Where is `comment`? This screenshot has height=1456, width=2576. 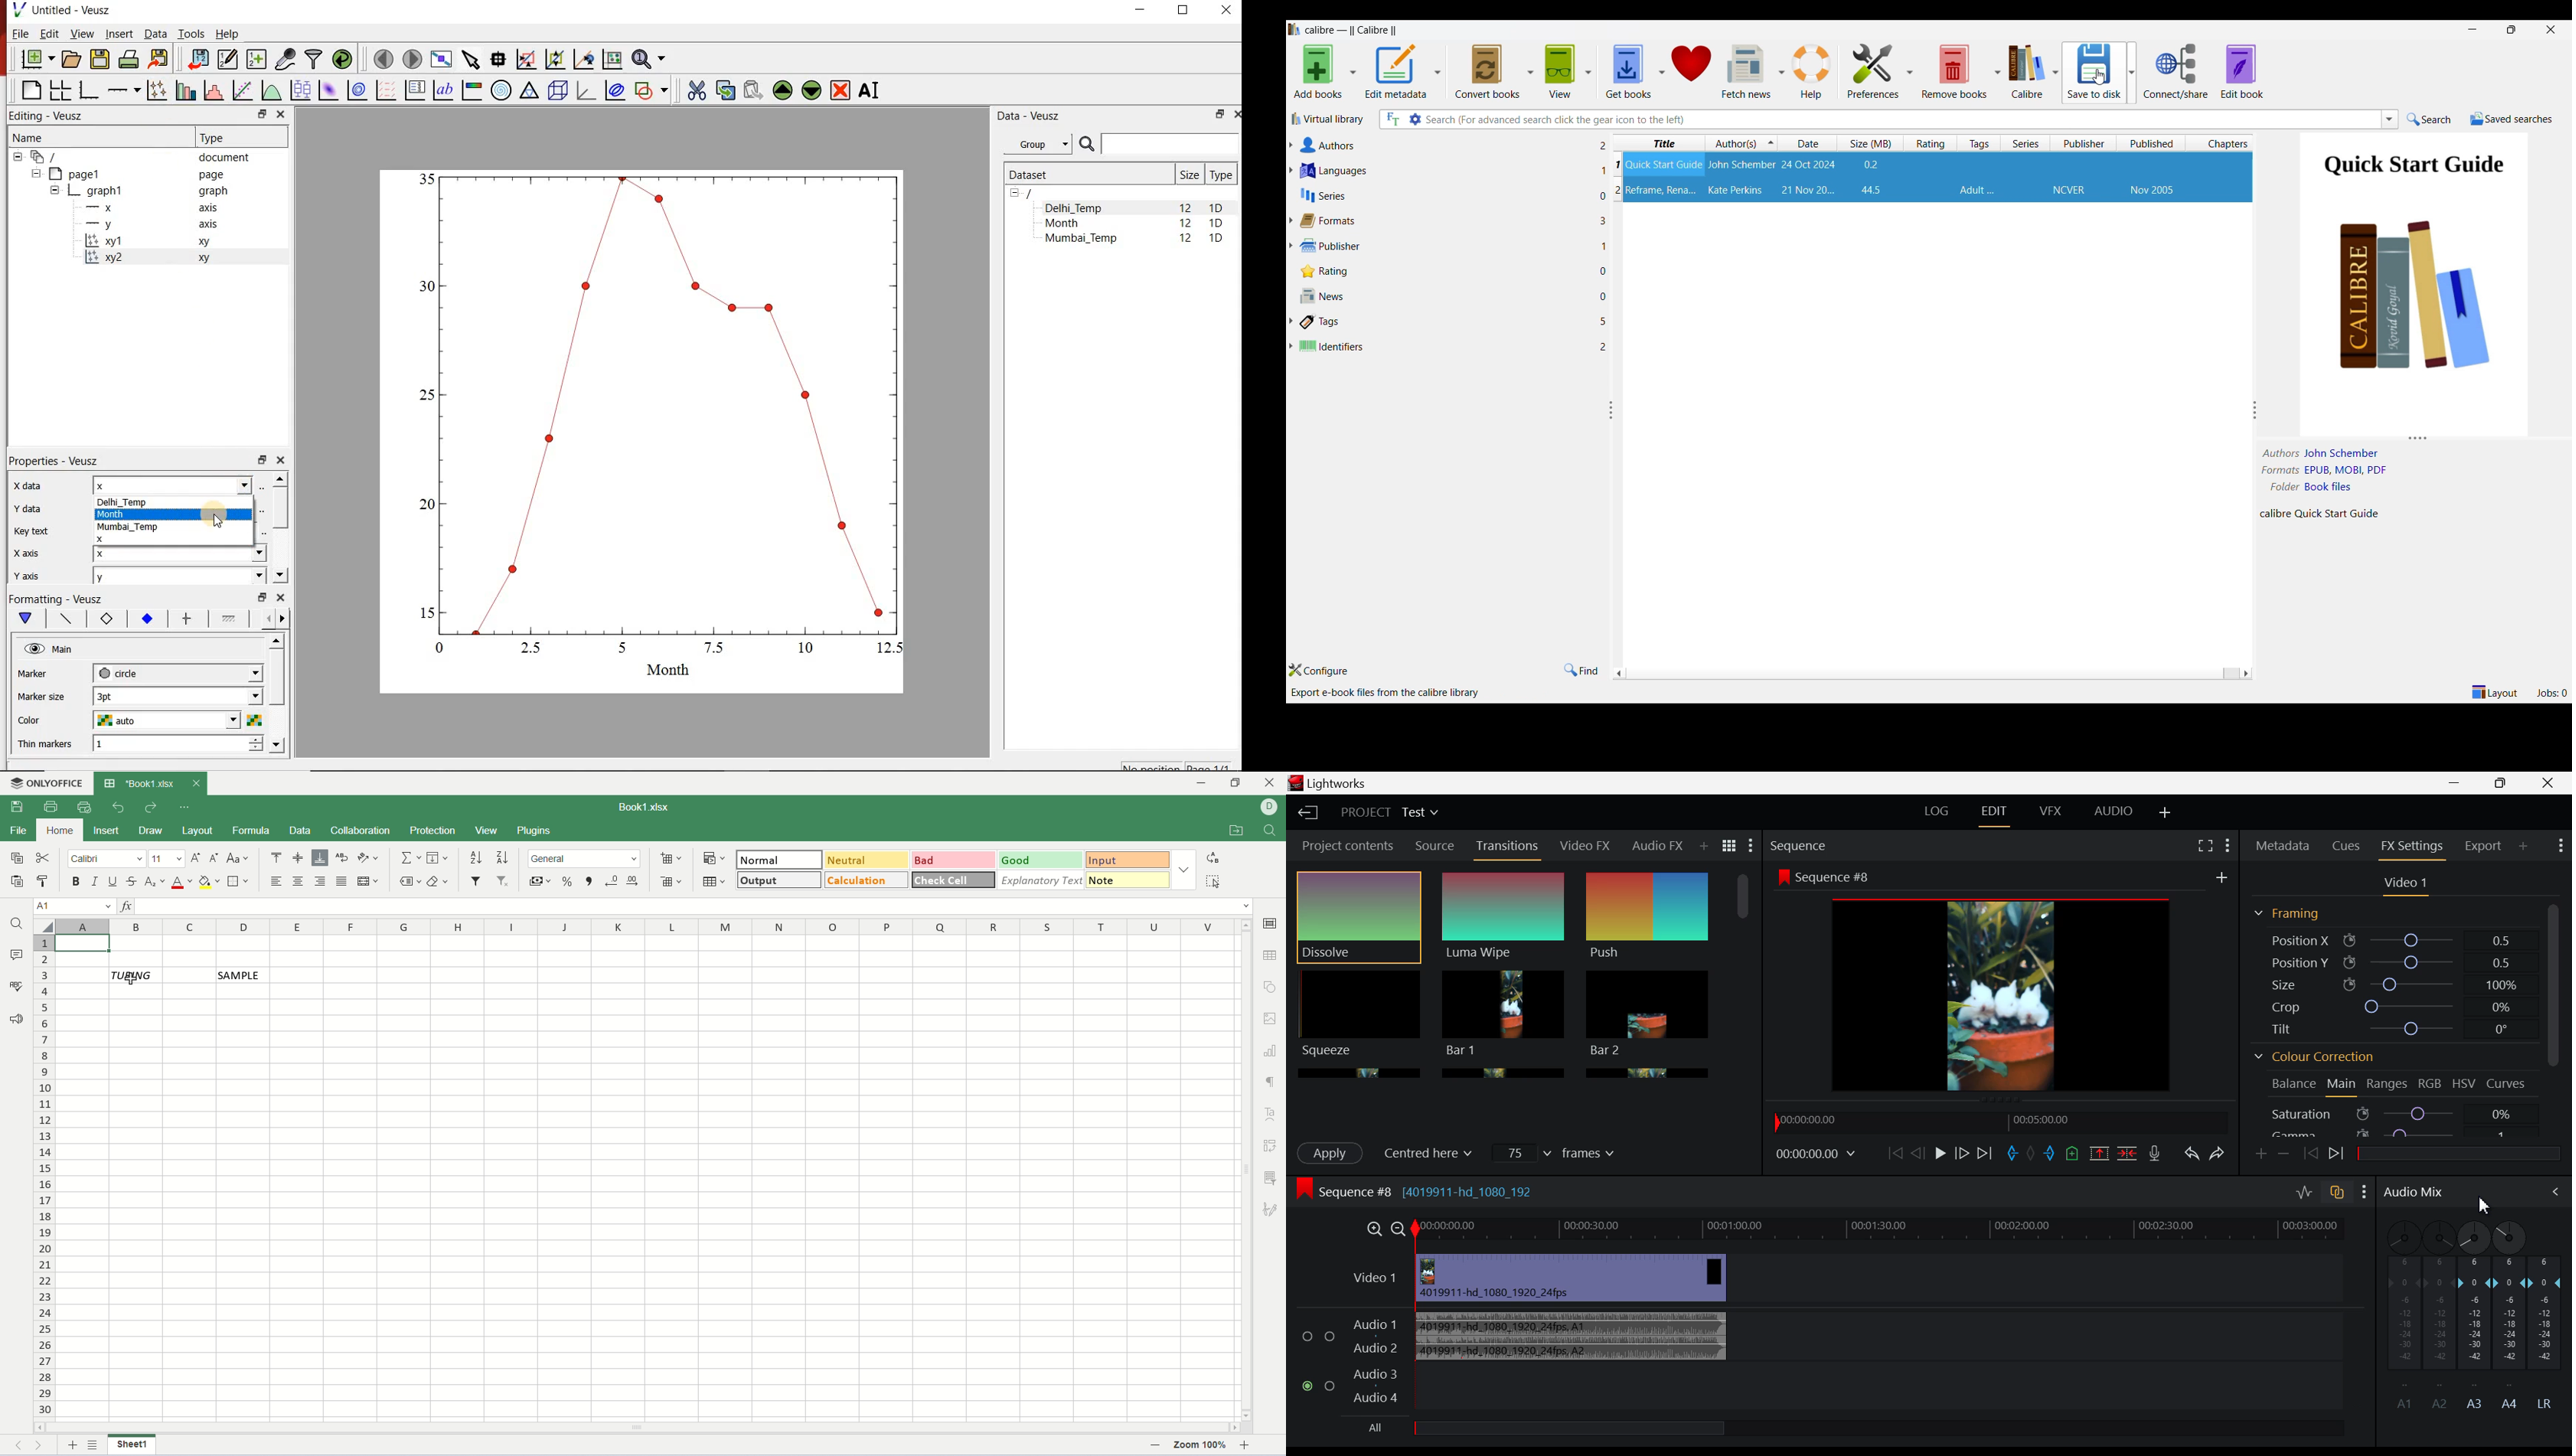 comment is located at coordinates (15, 954).